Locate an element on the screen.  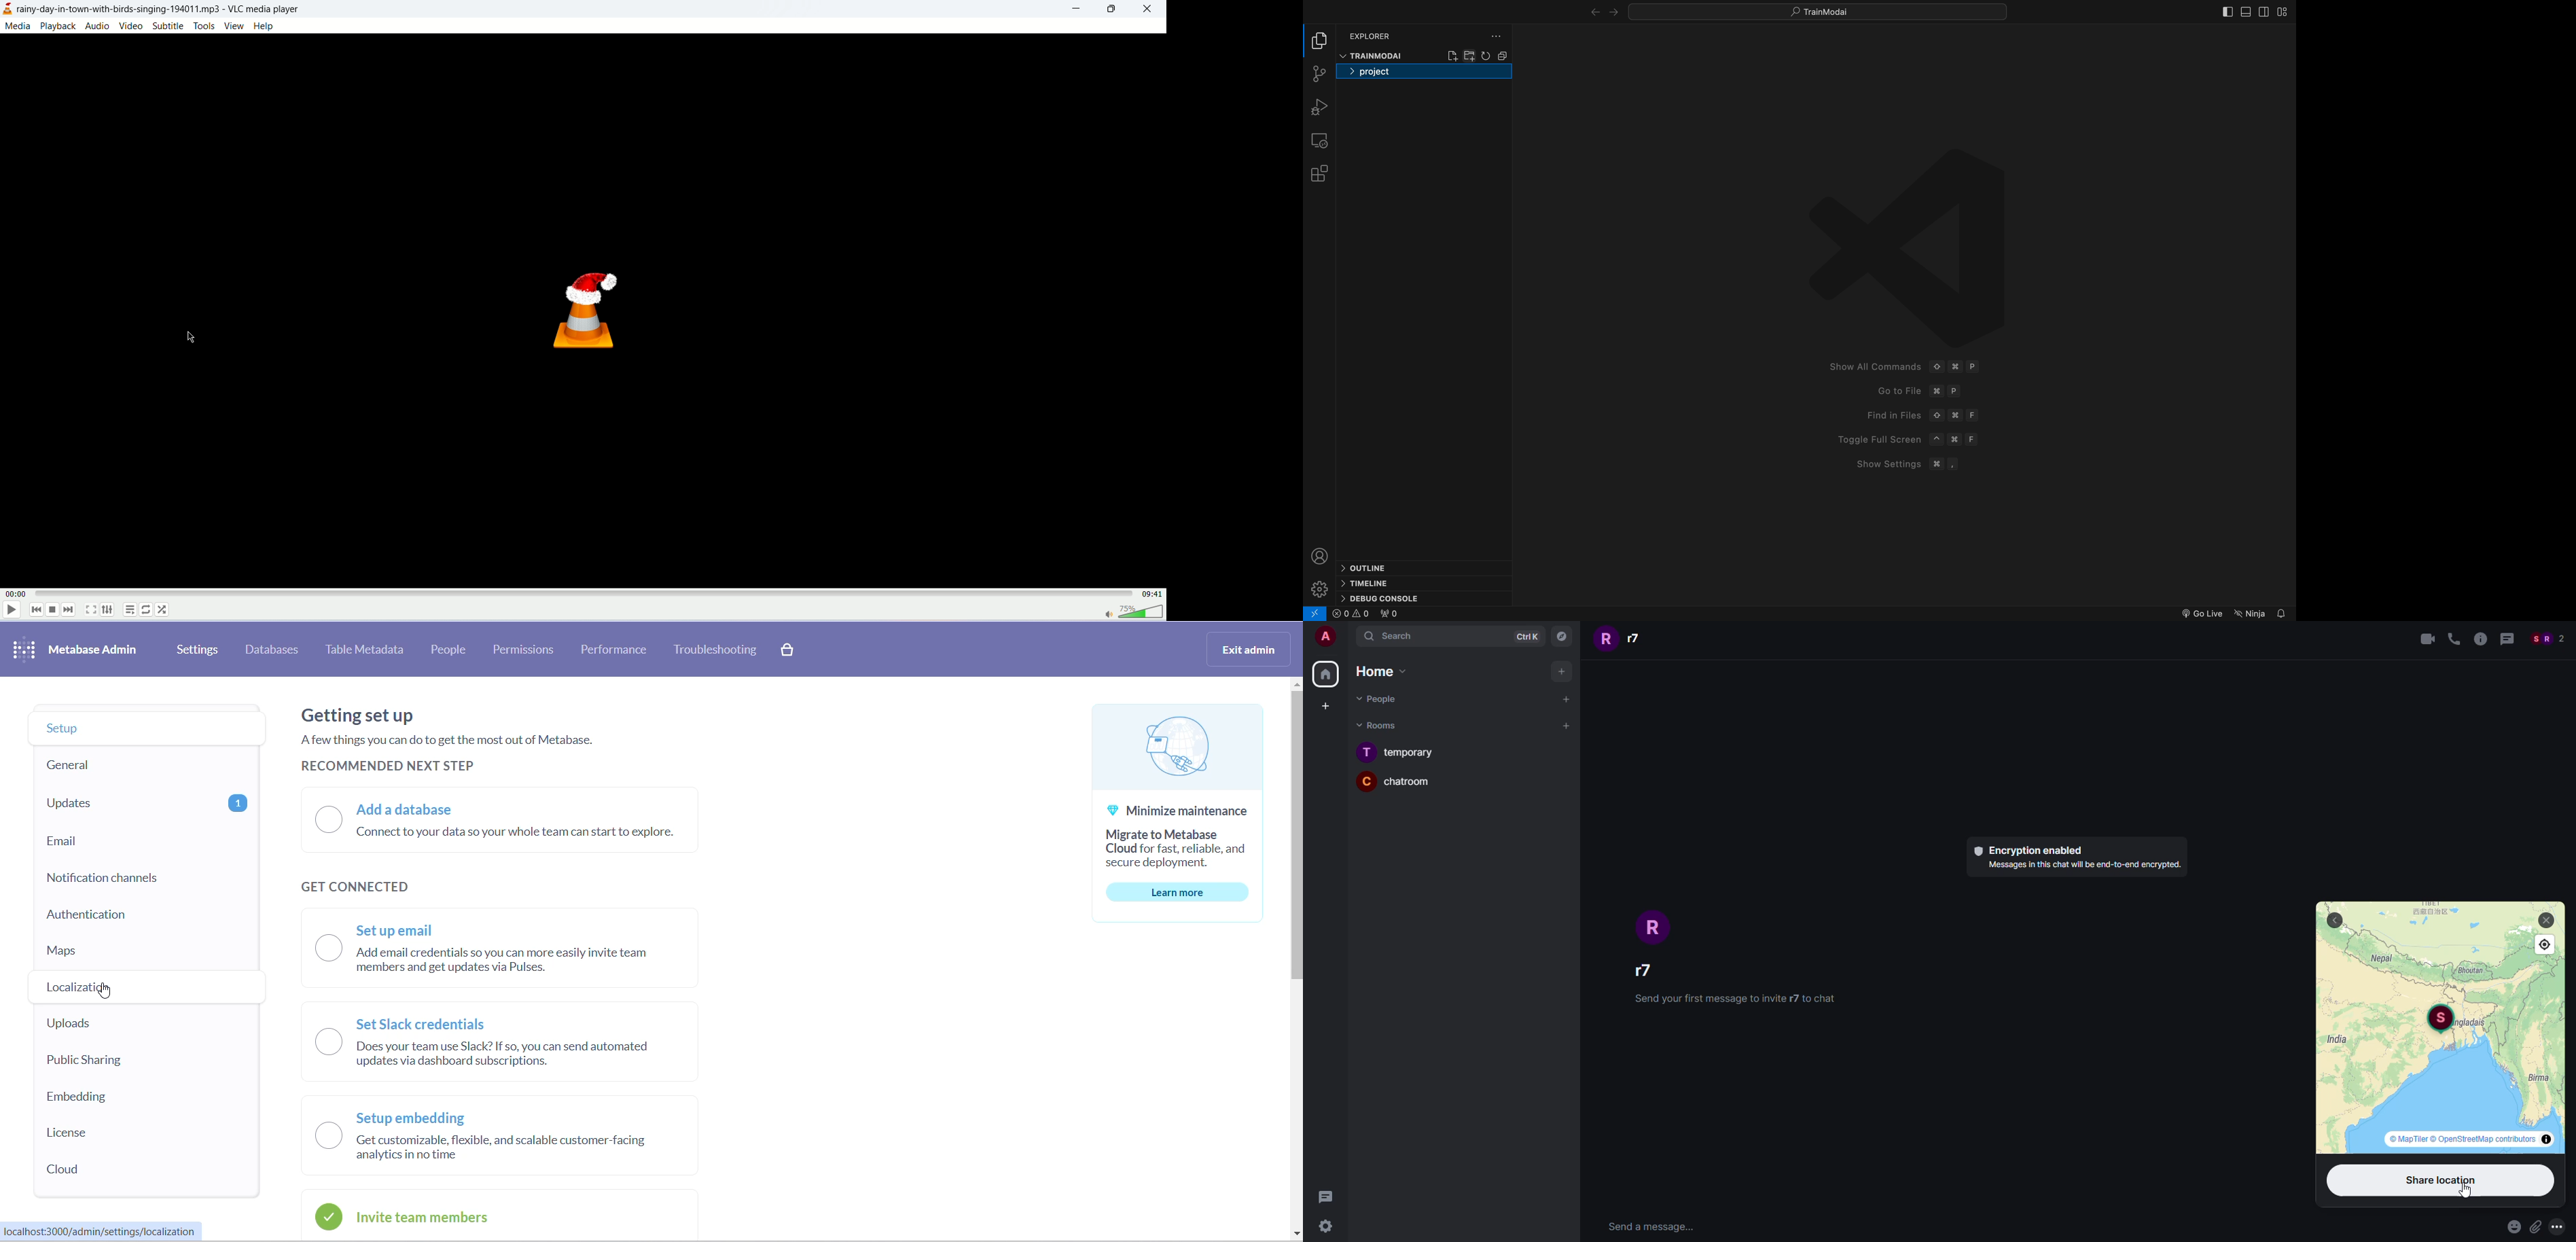
toggle secondary bar is located at coordinates (2263, 13).